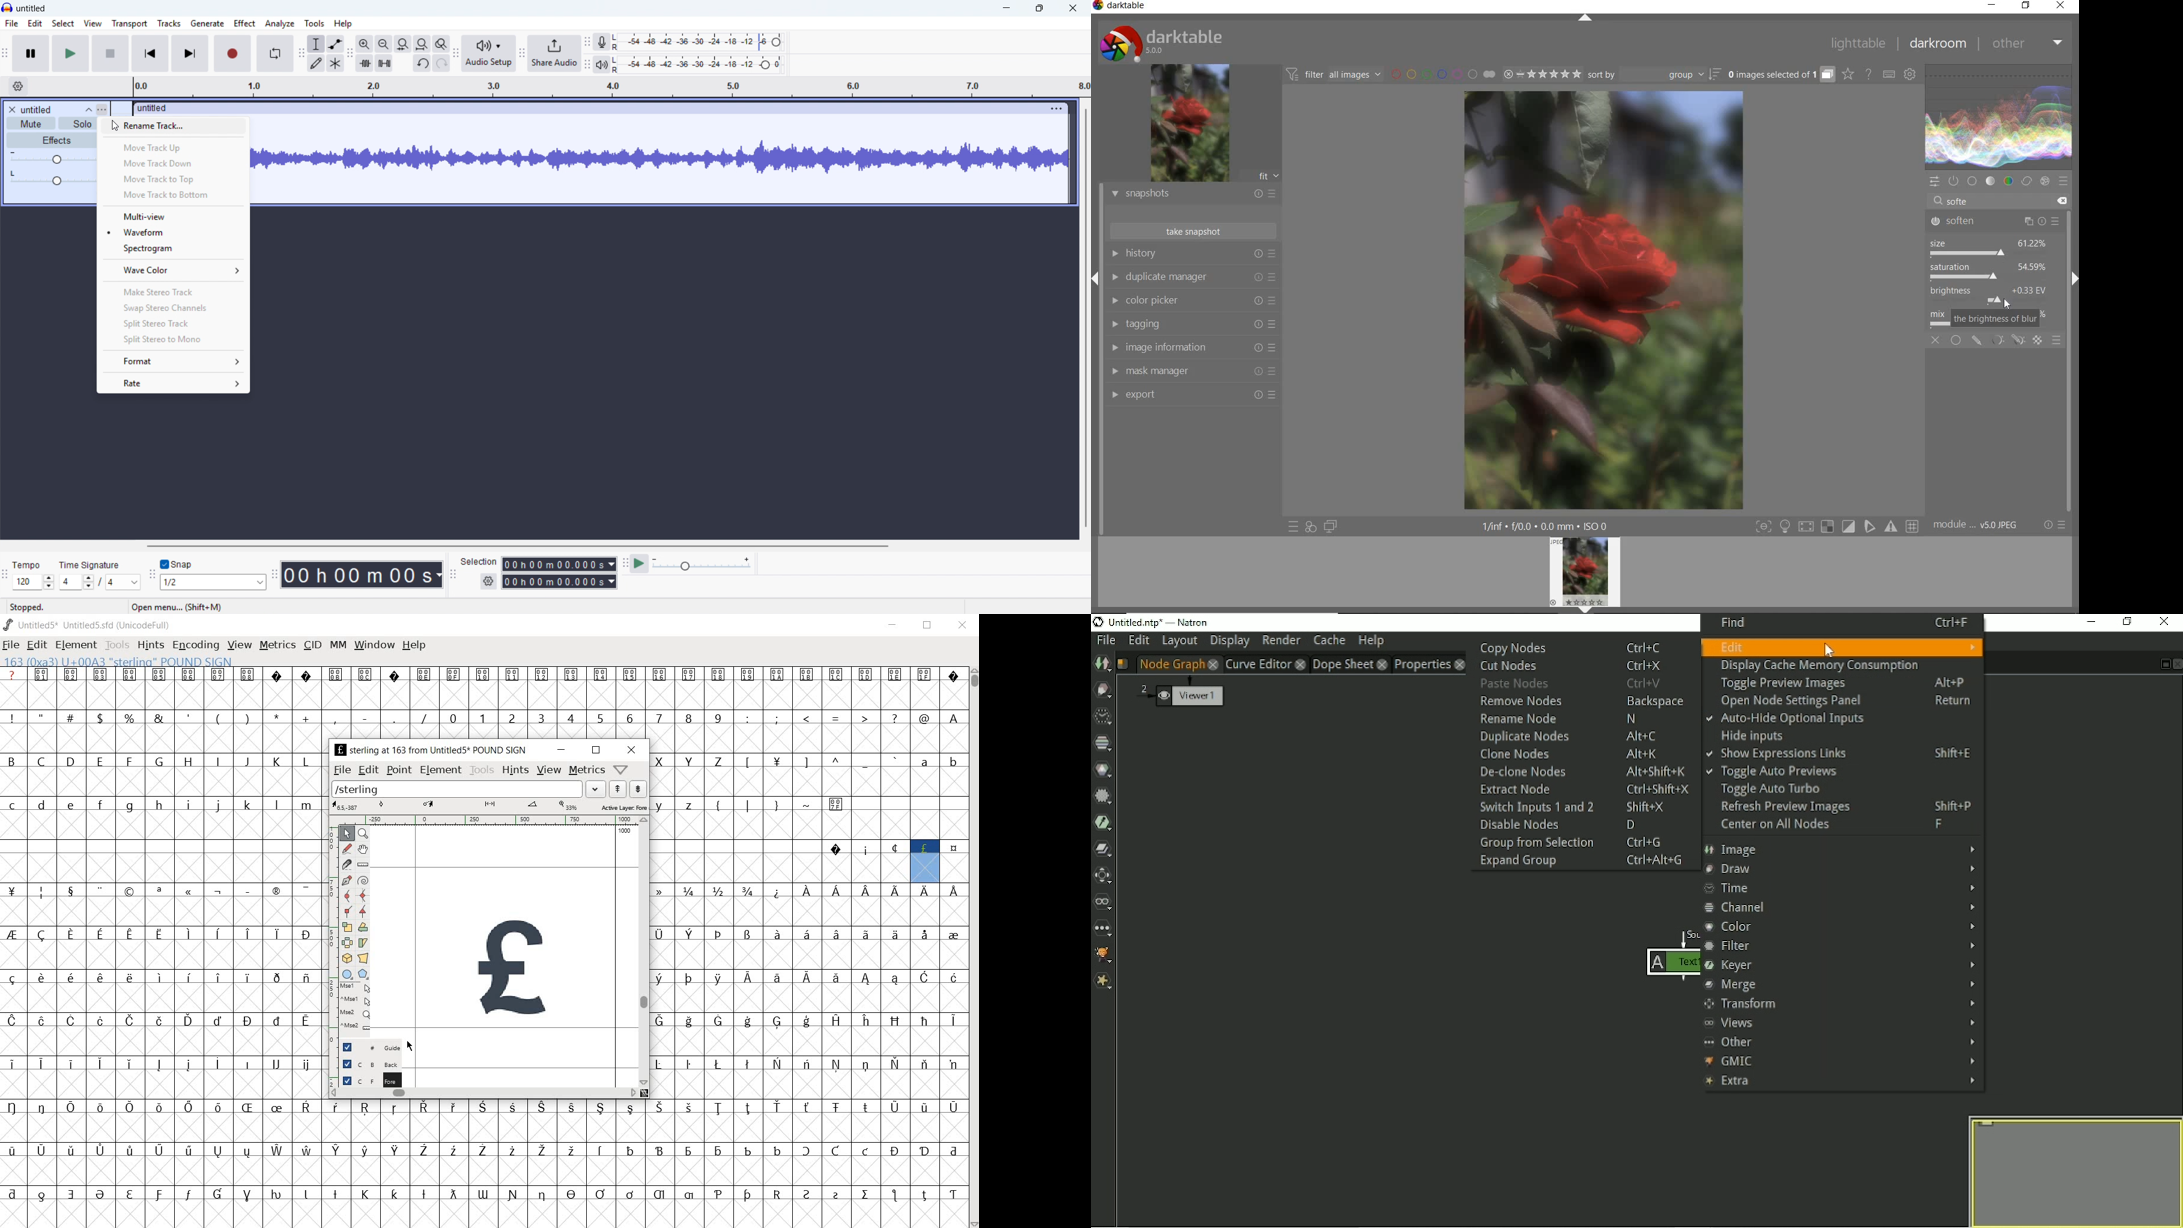 The height and width of the screenshot is (1232, 2184). Describe the element at coordinates (559, 582) in the screenshot. I see `Selection end time` at that location.